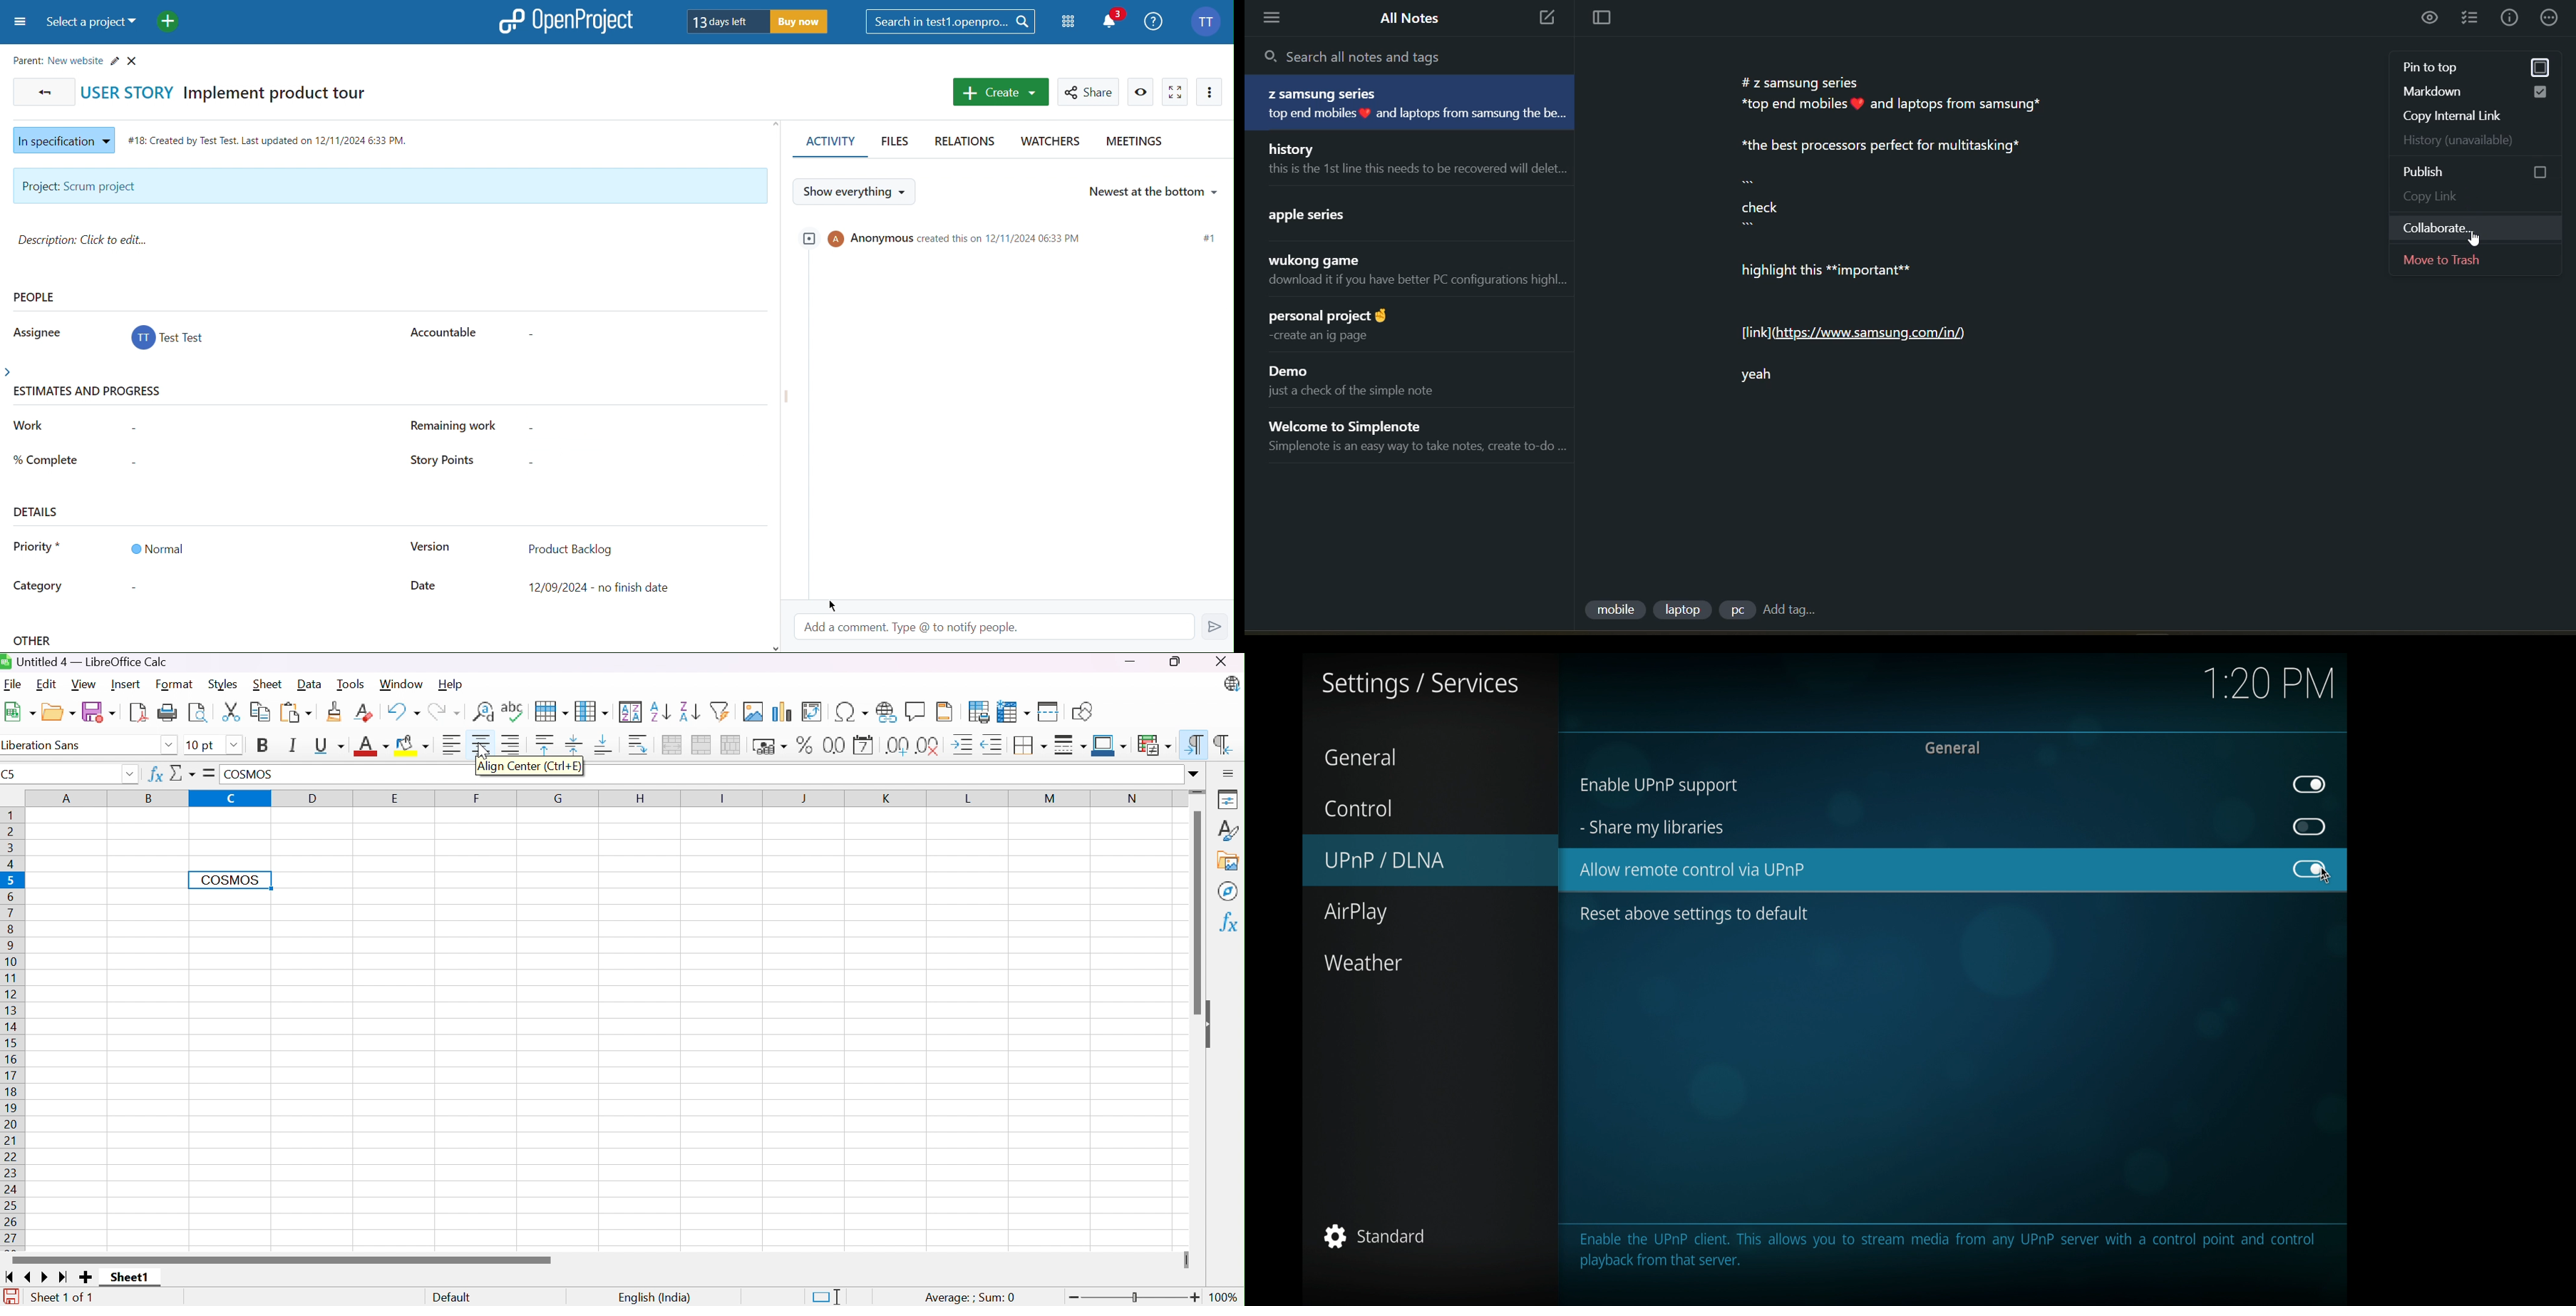 The image size is (2576, 1316). Describe the element at coordinates (771, 745) in the screenshot. I see `Format as Currency` at that location.